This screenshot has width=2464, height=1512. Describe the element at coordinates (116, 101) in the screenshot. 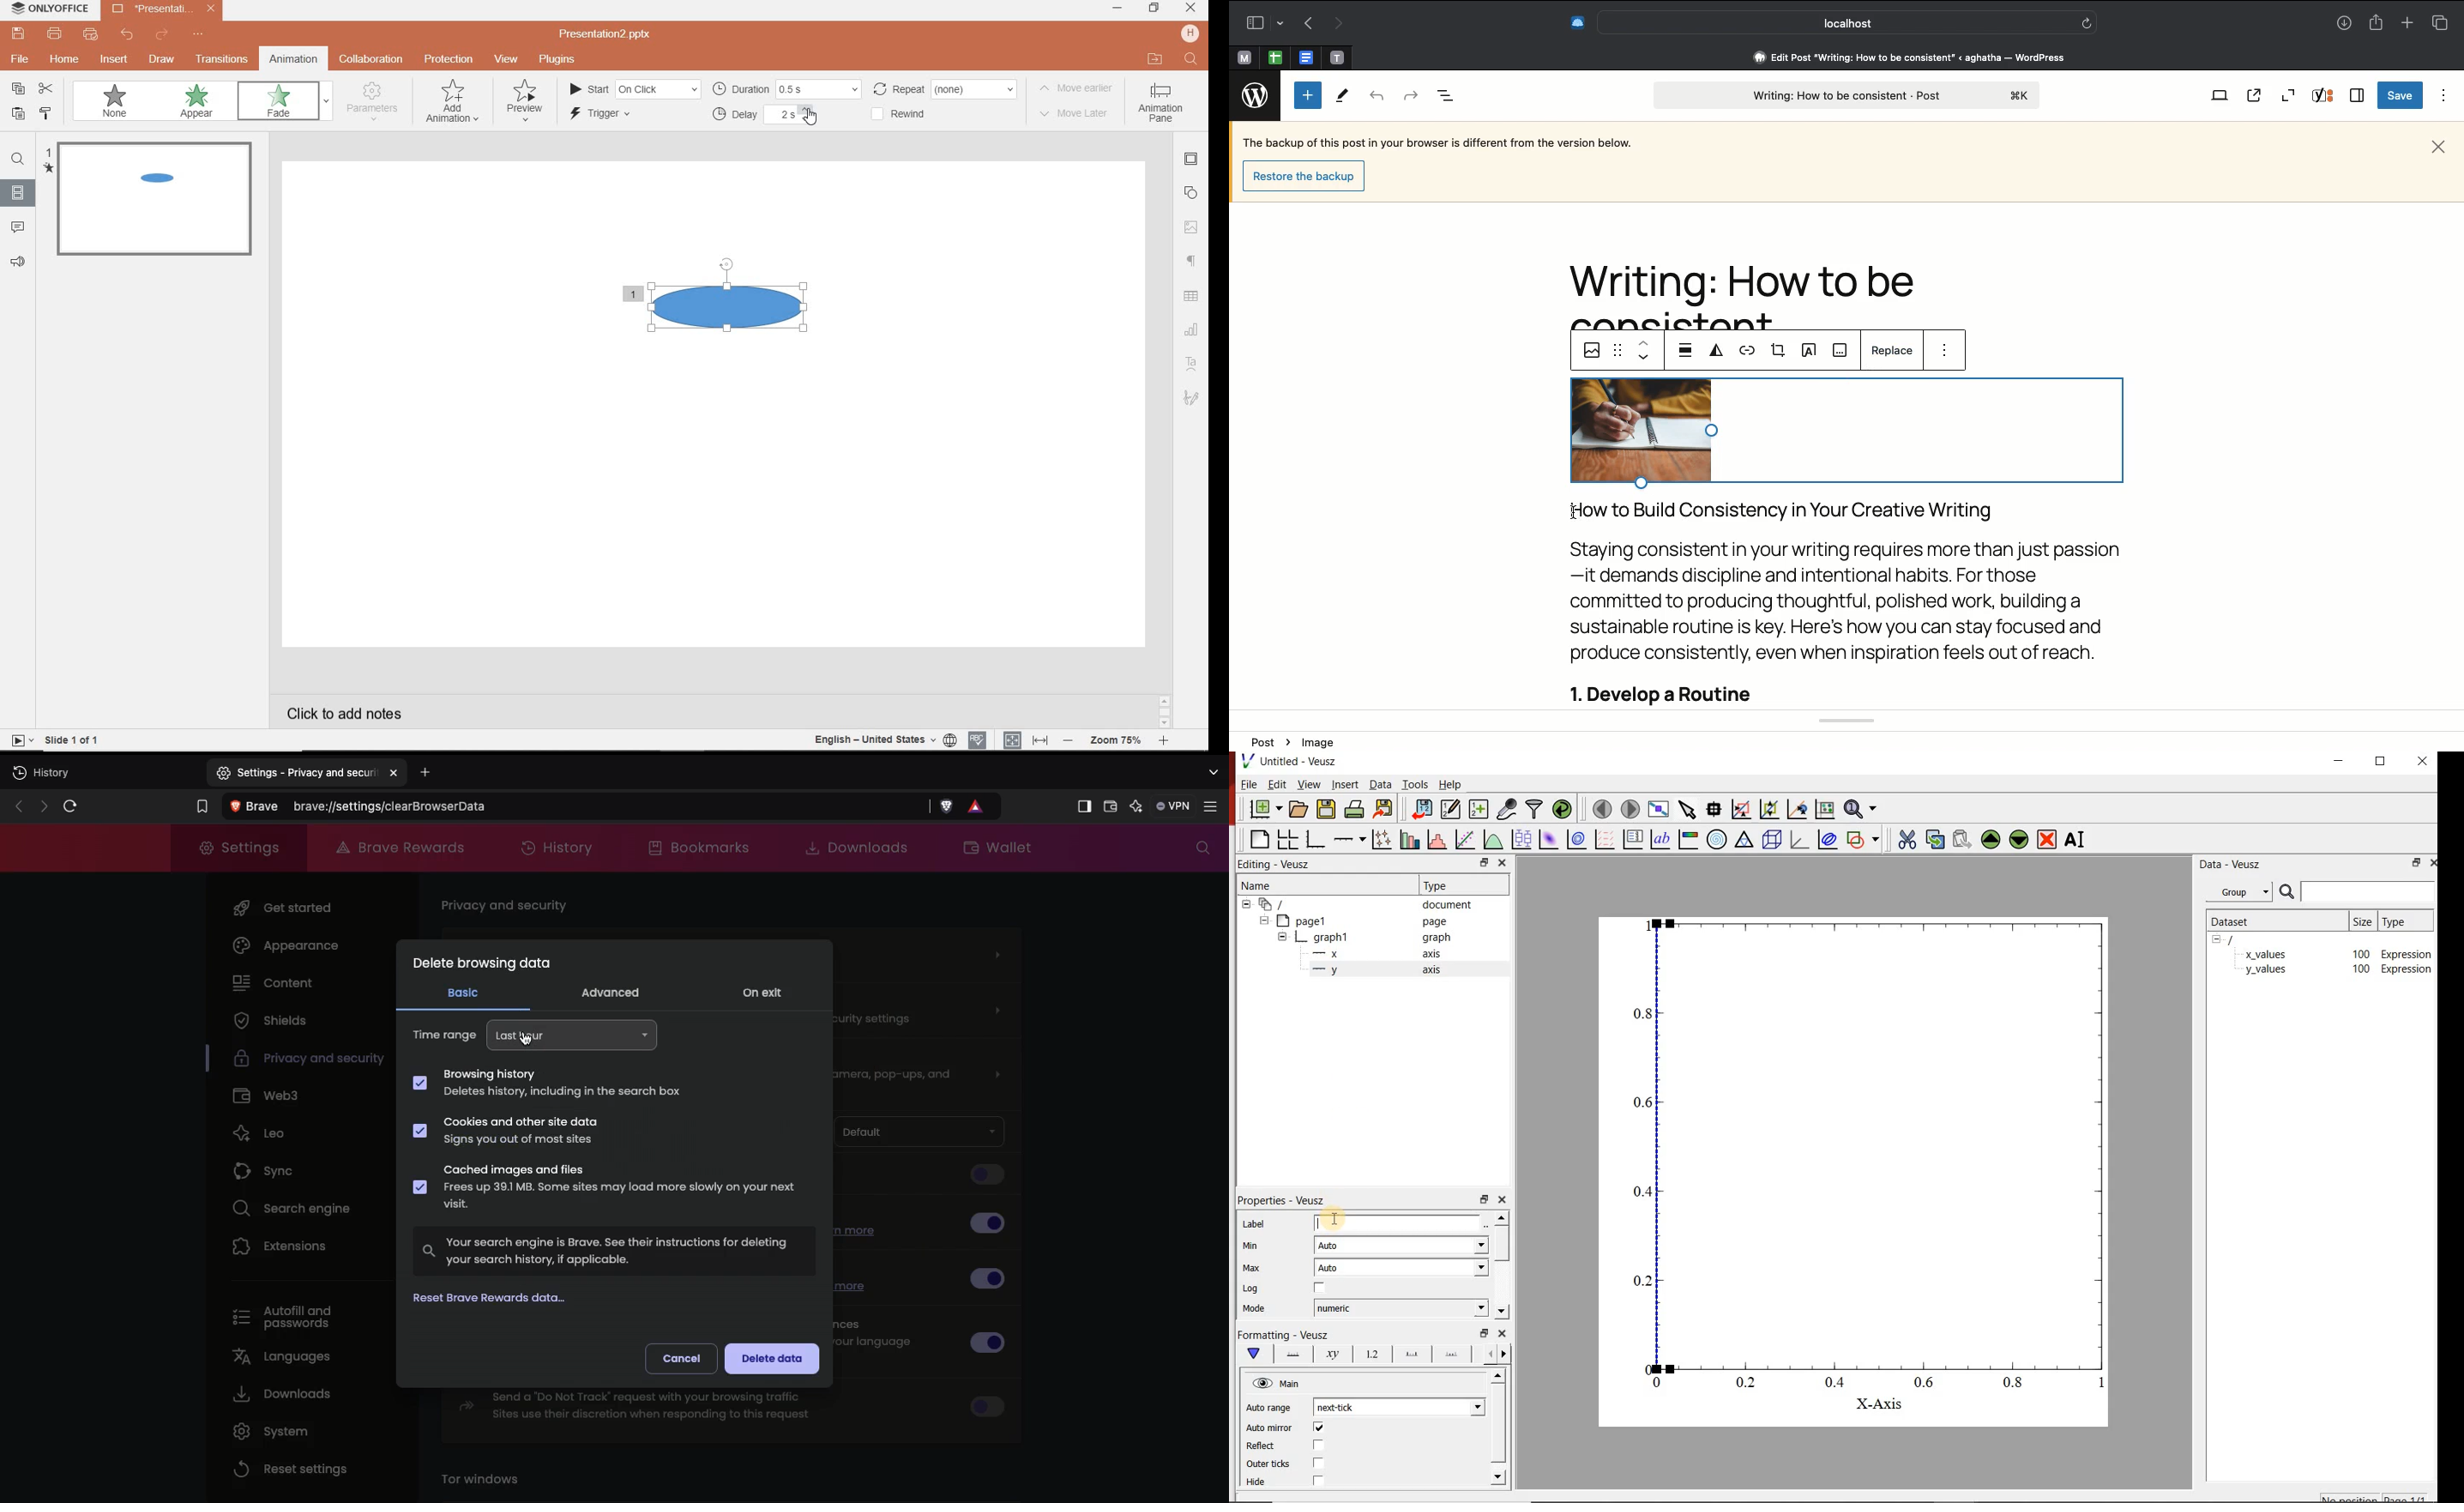

I see `none` at that location.